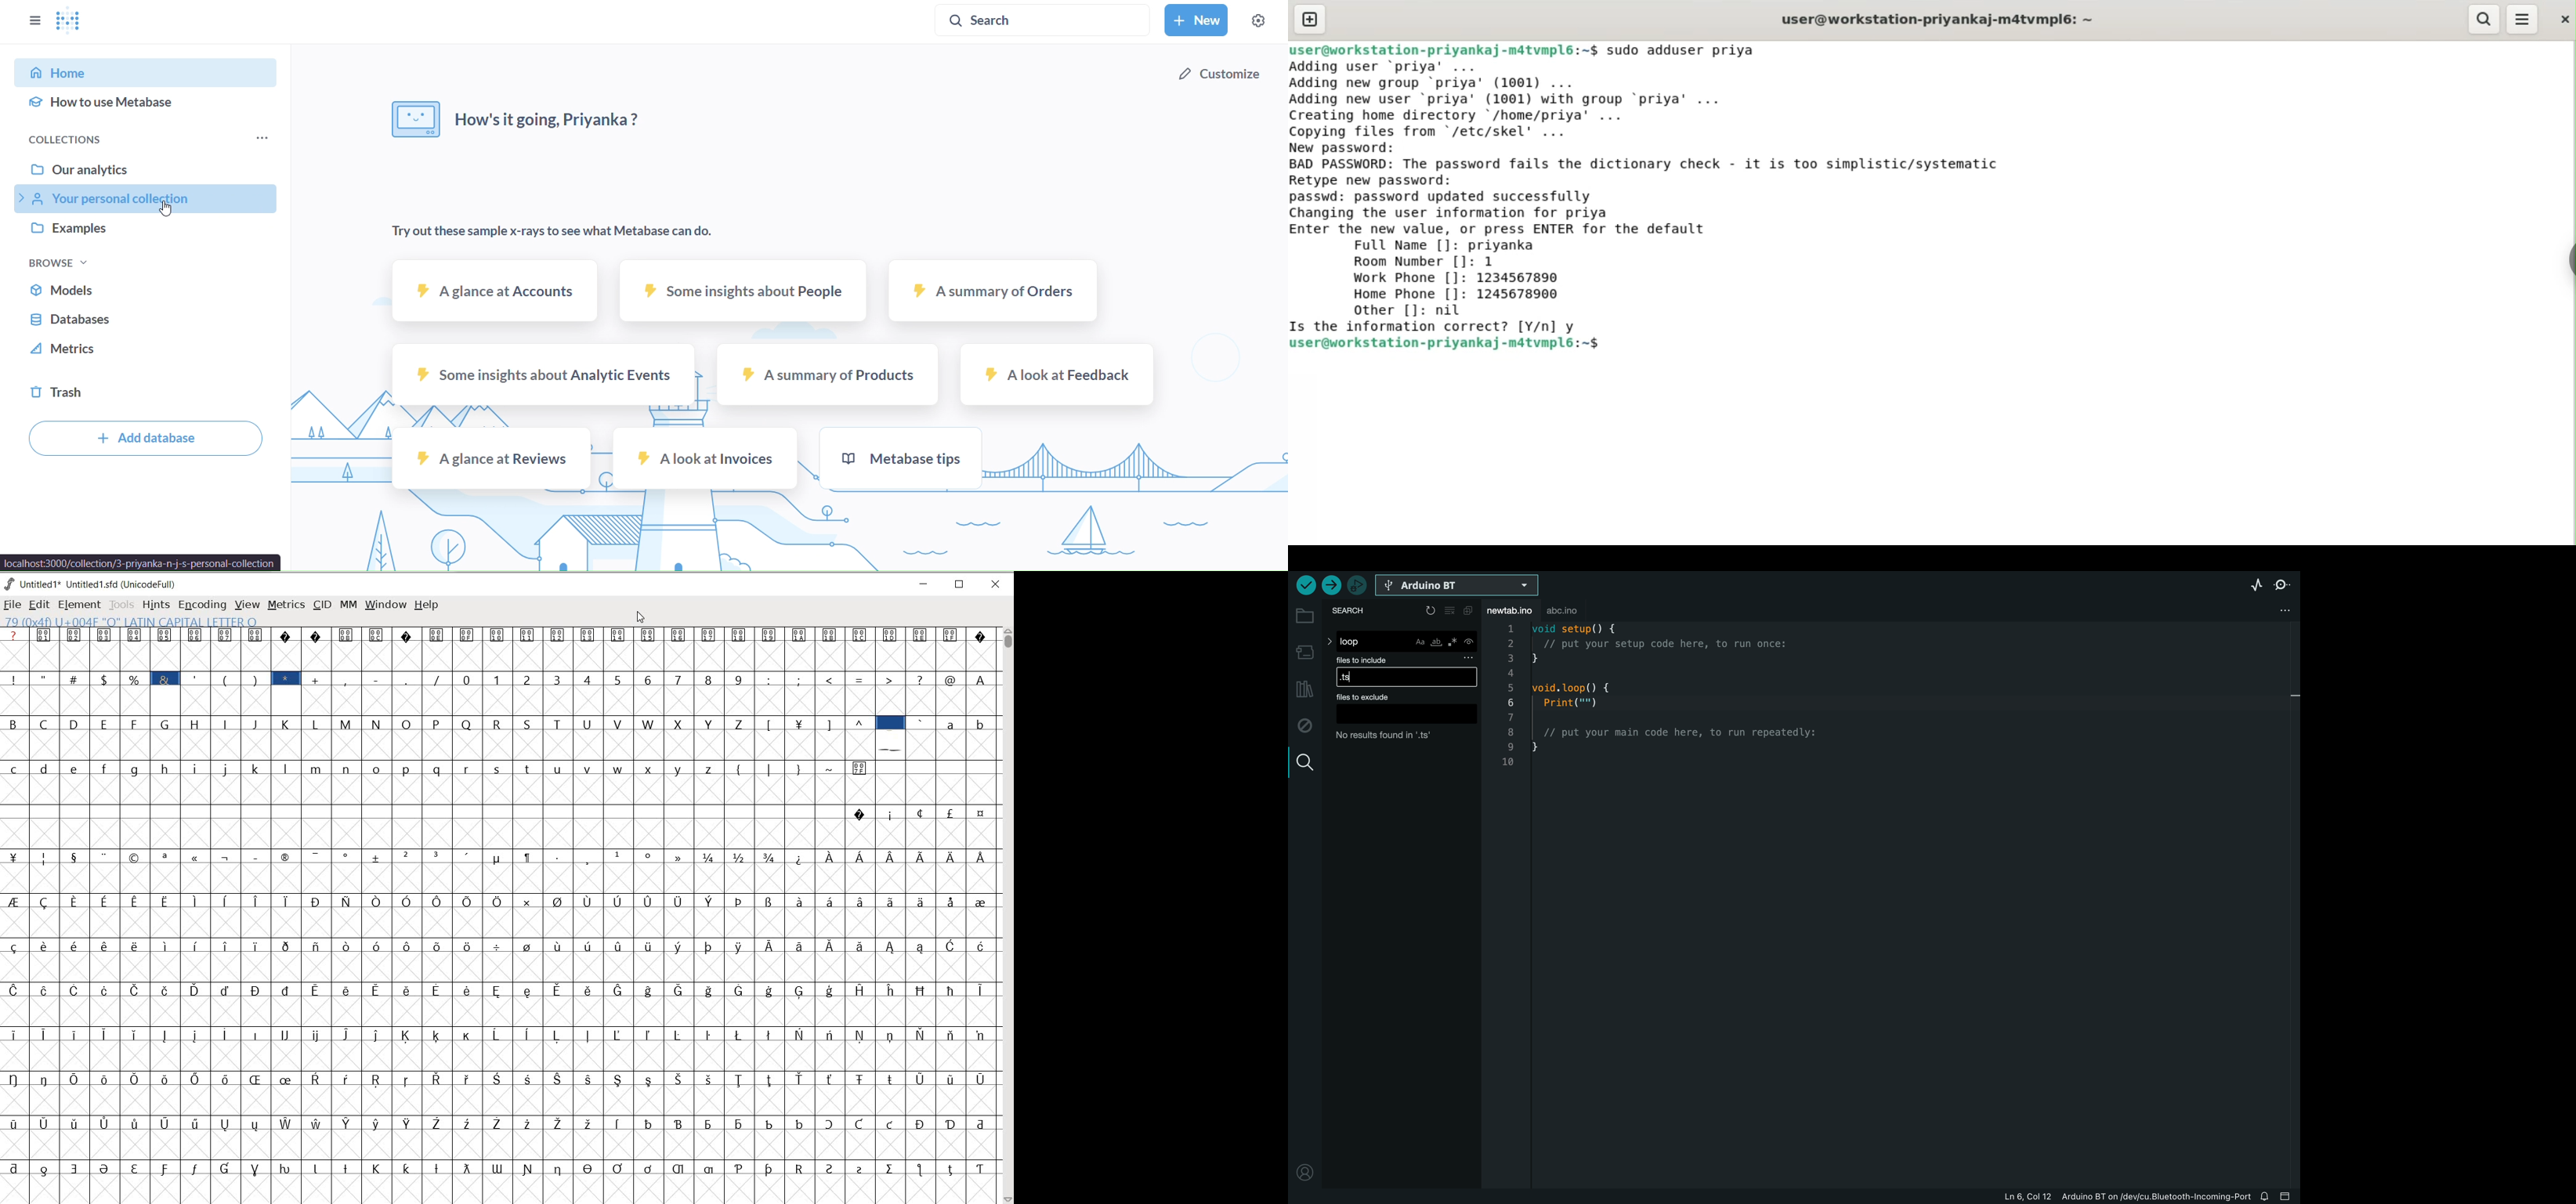 The image size is (2576, 1204). What do you see at coordinates (1409, 295) in the screenshot?
I see `home phone` at bounding box center [1409, 295].